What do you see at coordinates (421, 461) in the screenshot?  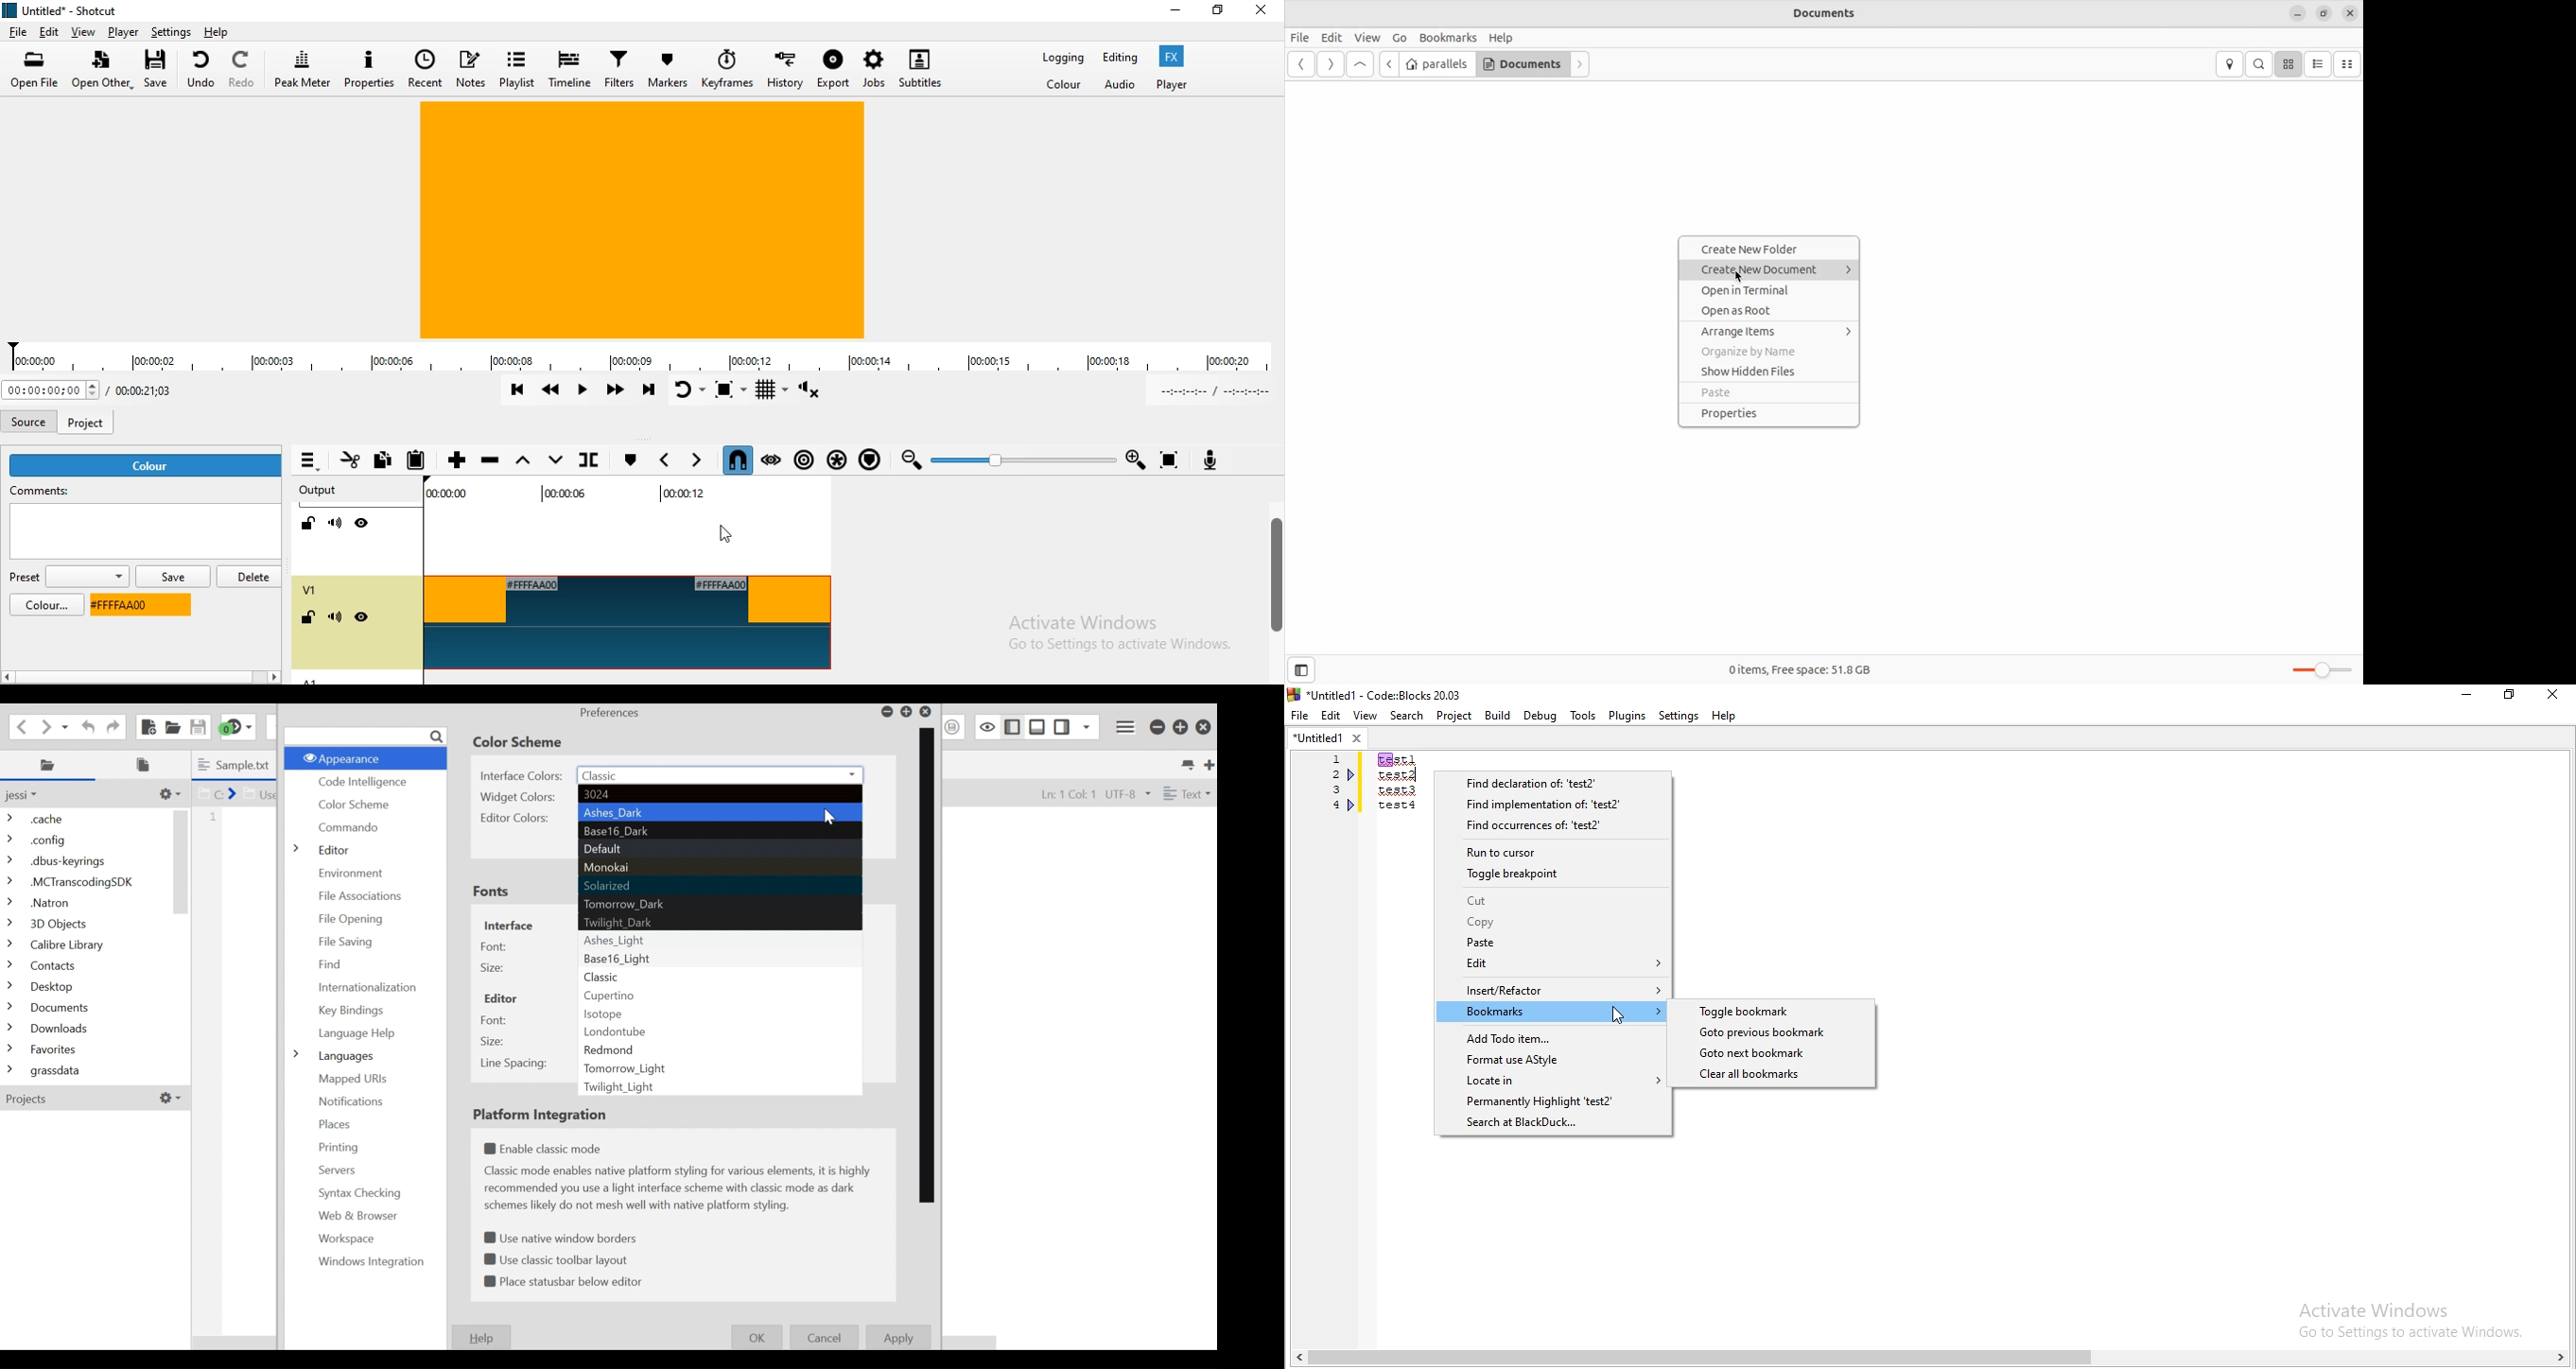 I see `Paste ` at bounding box center [421, 461].